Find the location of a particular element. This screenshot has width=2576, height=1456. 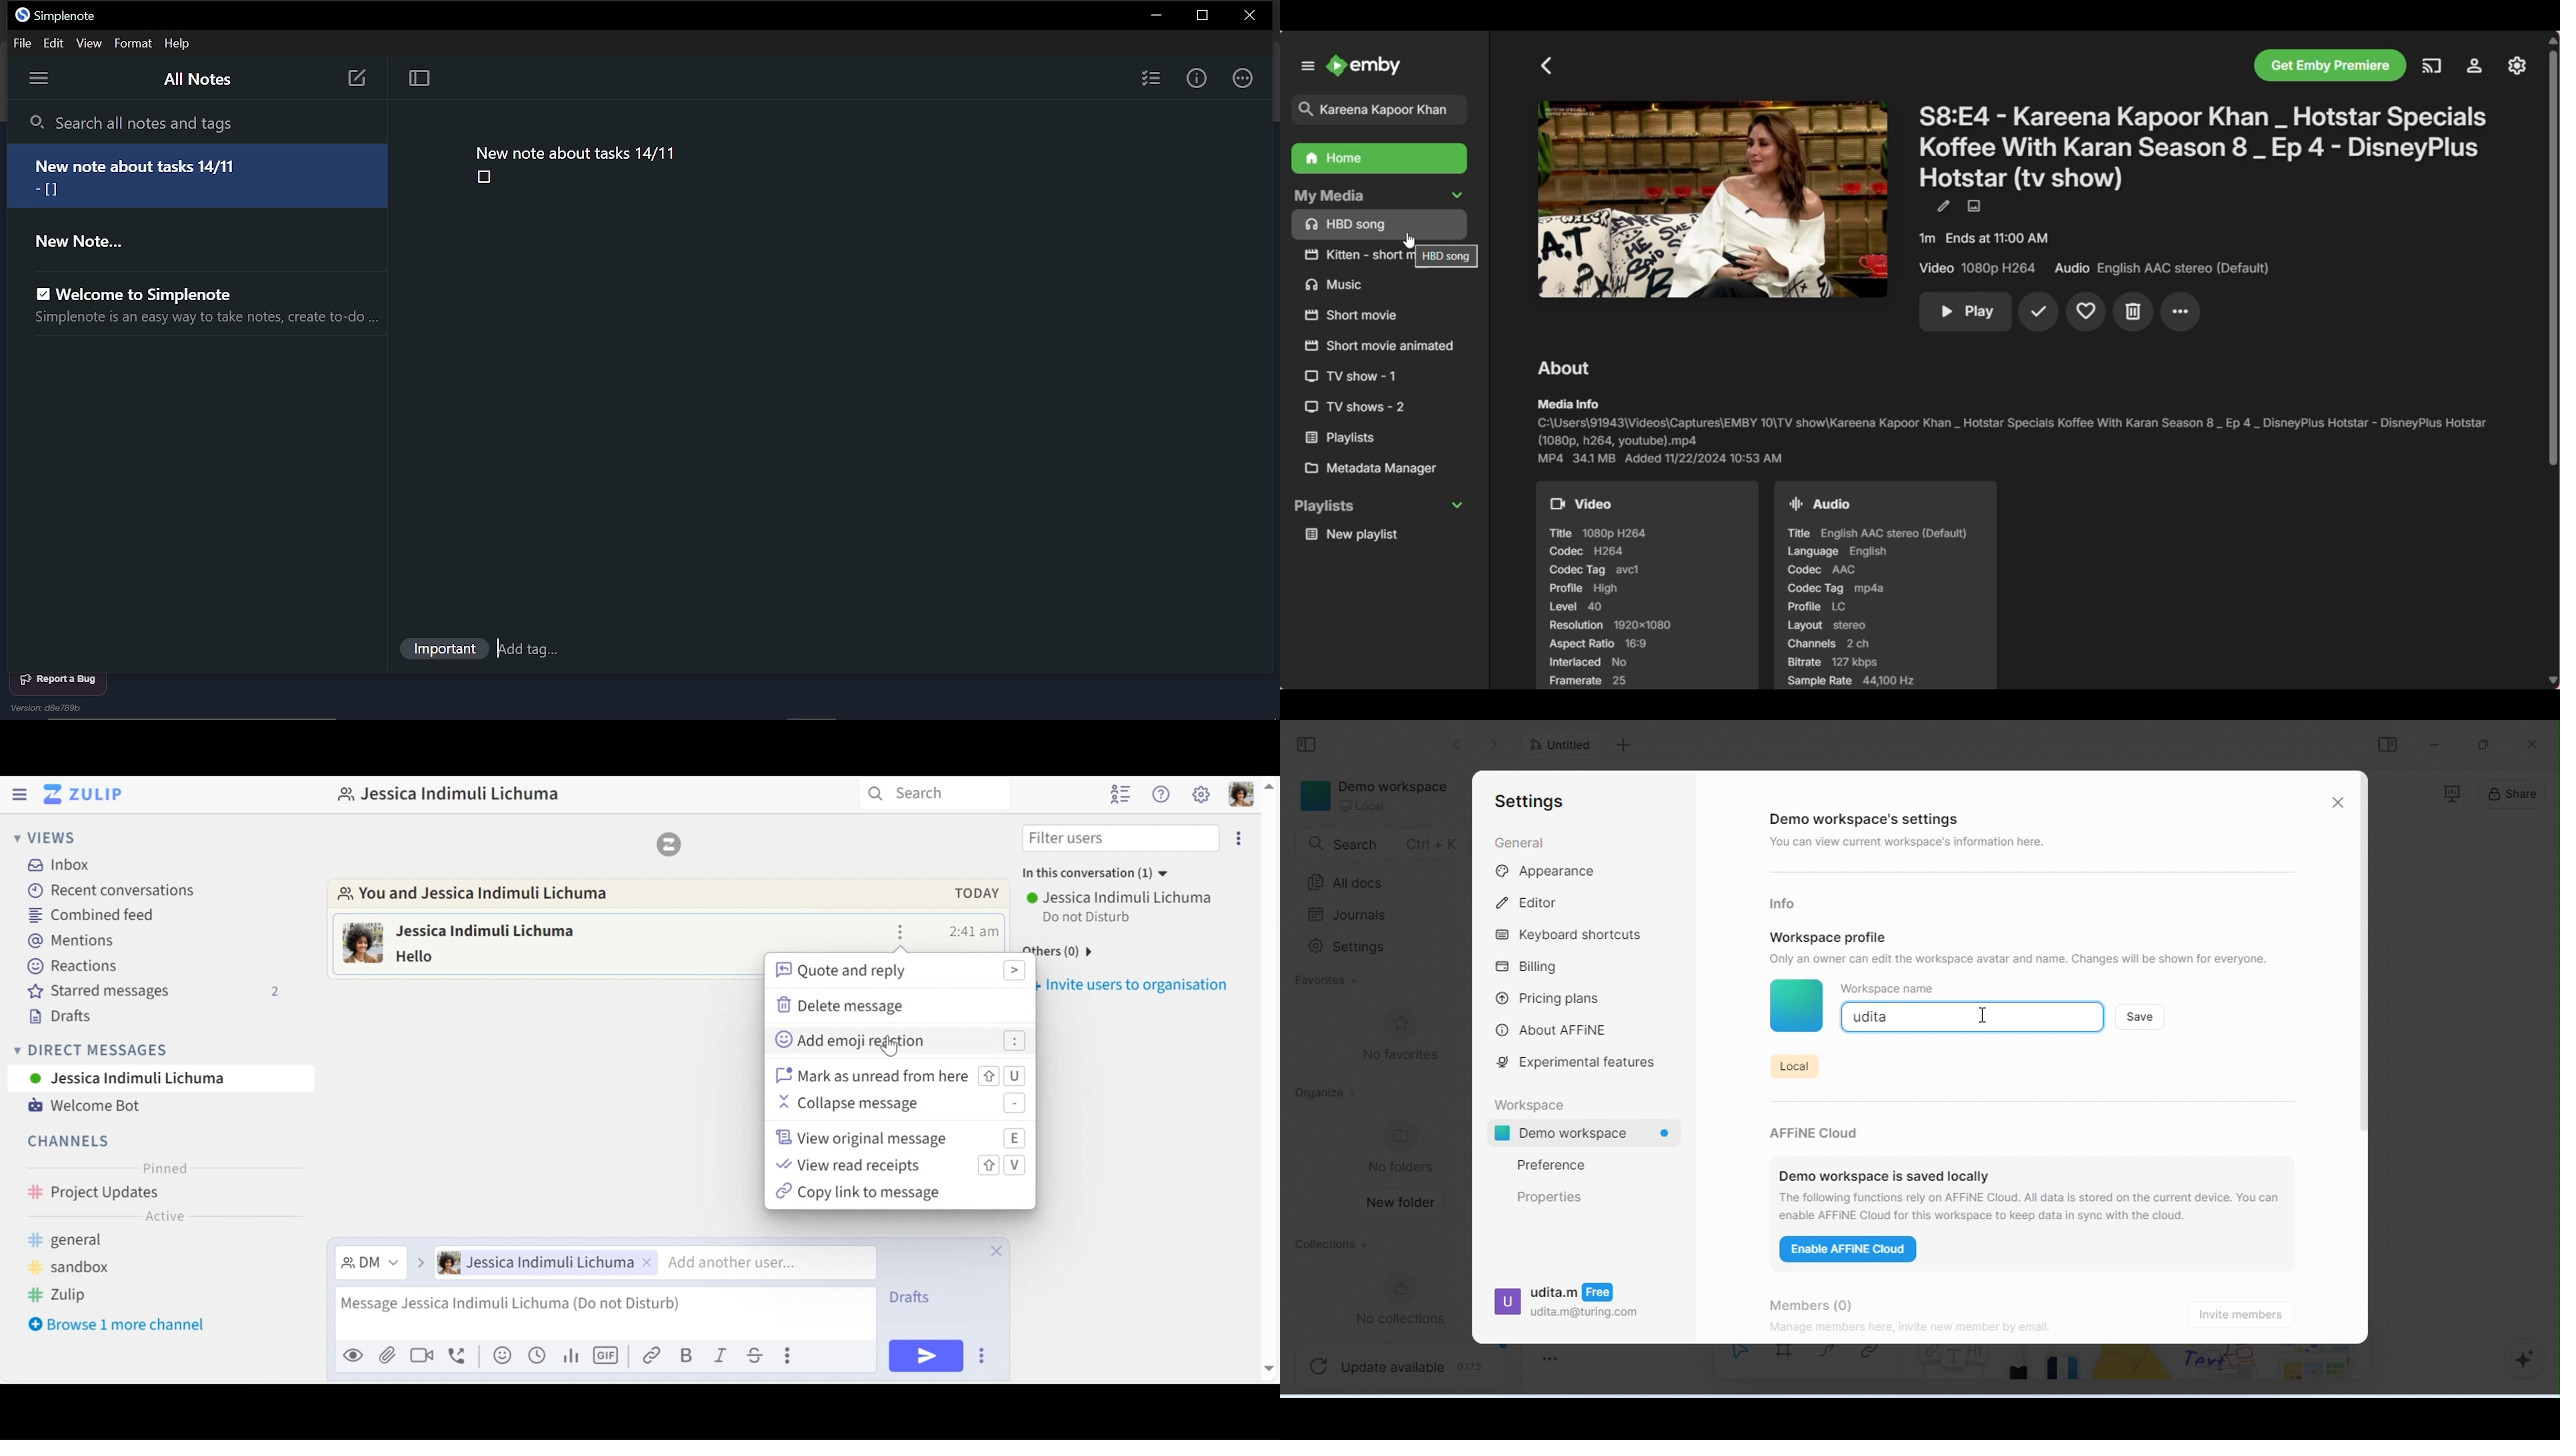

Compose actions is located at coordinates (791, 1354).